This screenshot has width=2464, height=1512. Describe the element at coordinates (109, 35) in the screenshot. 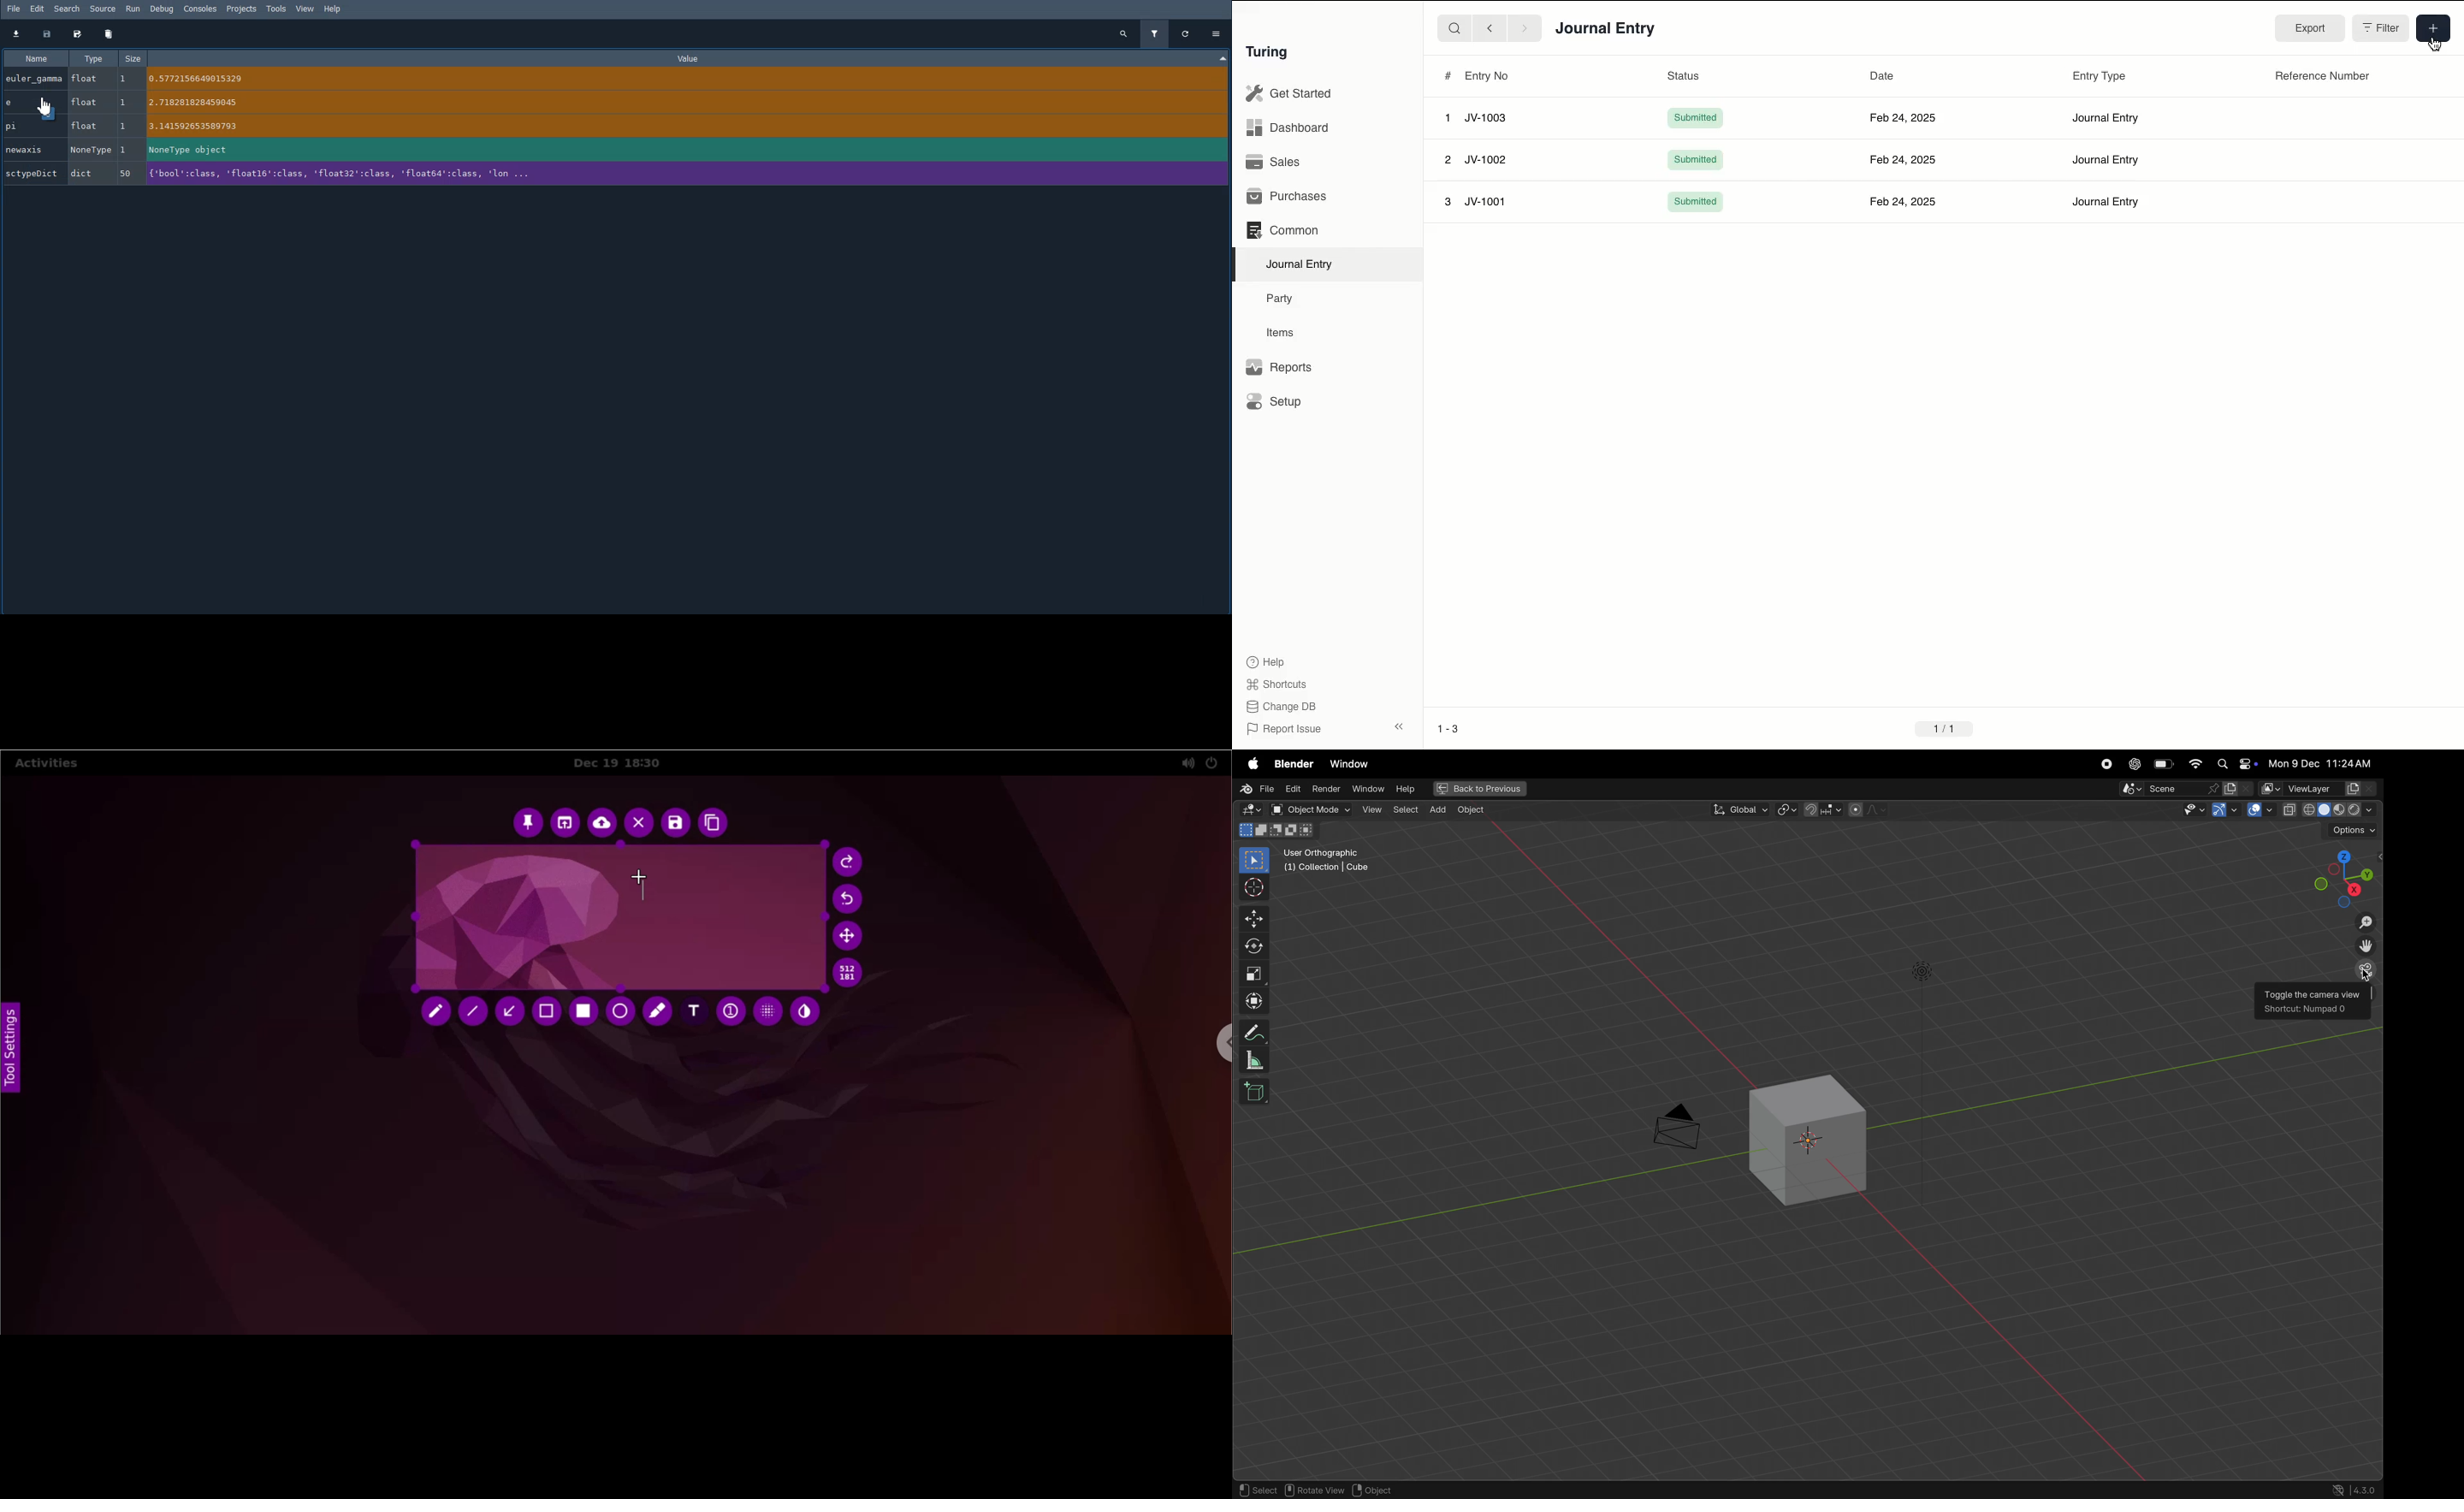

I see `Remove all variables` at that location.